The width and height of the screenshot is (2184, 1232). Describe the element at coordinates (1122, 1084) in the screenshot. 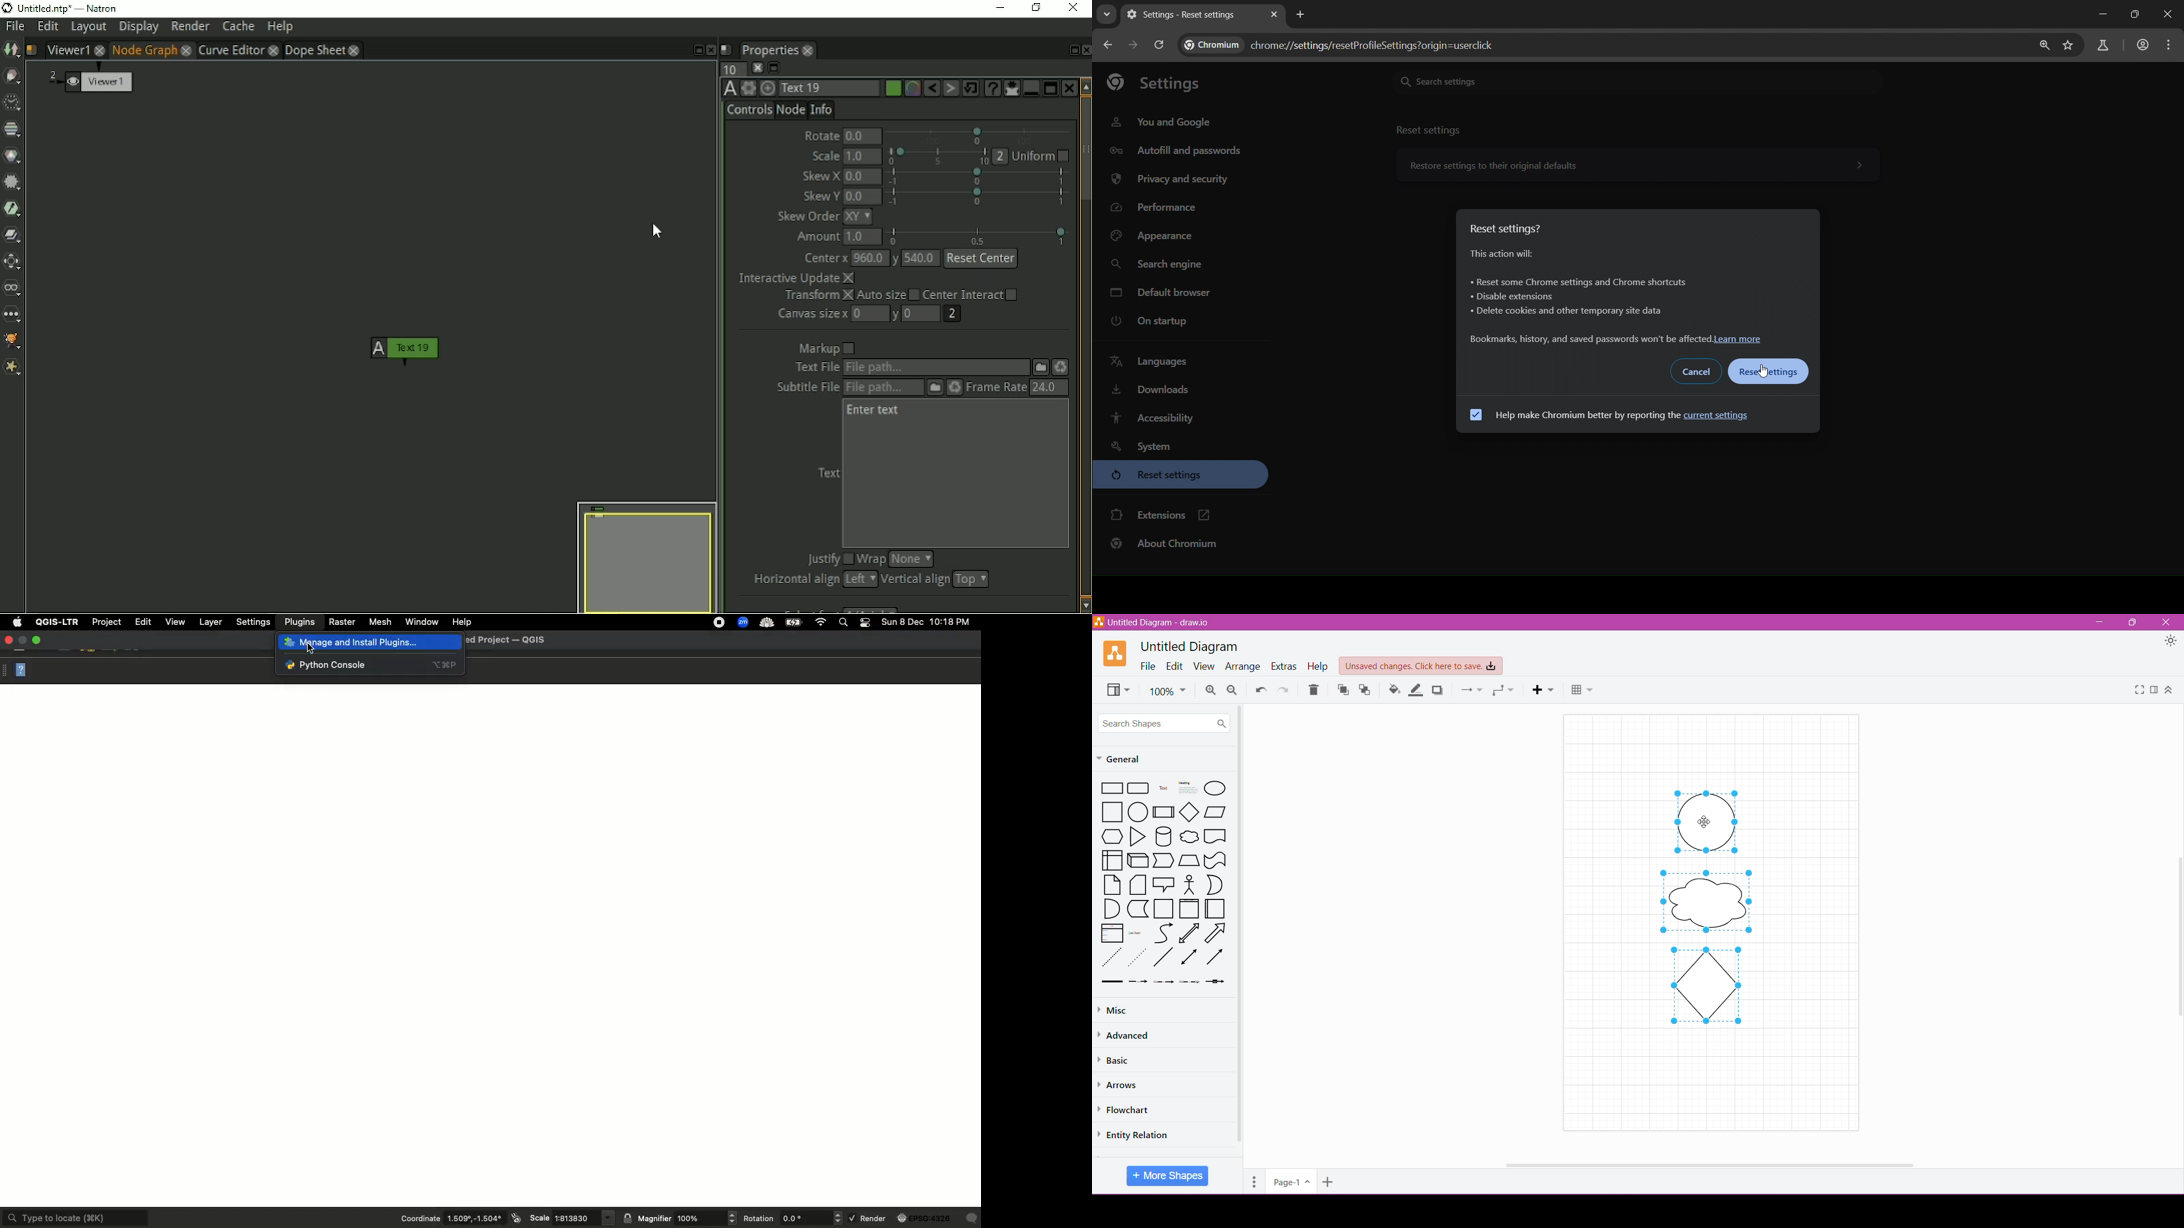

I see `Arrows` at that location.